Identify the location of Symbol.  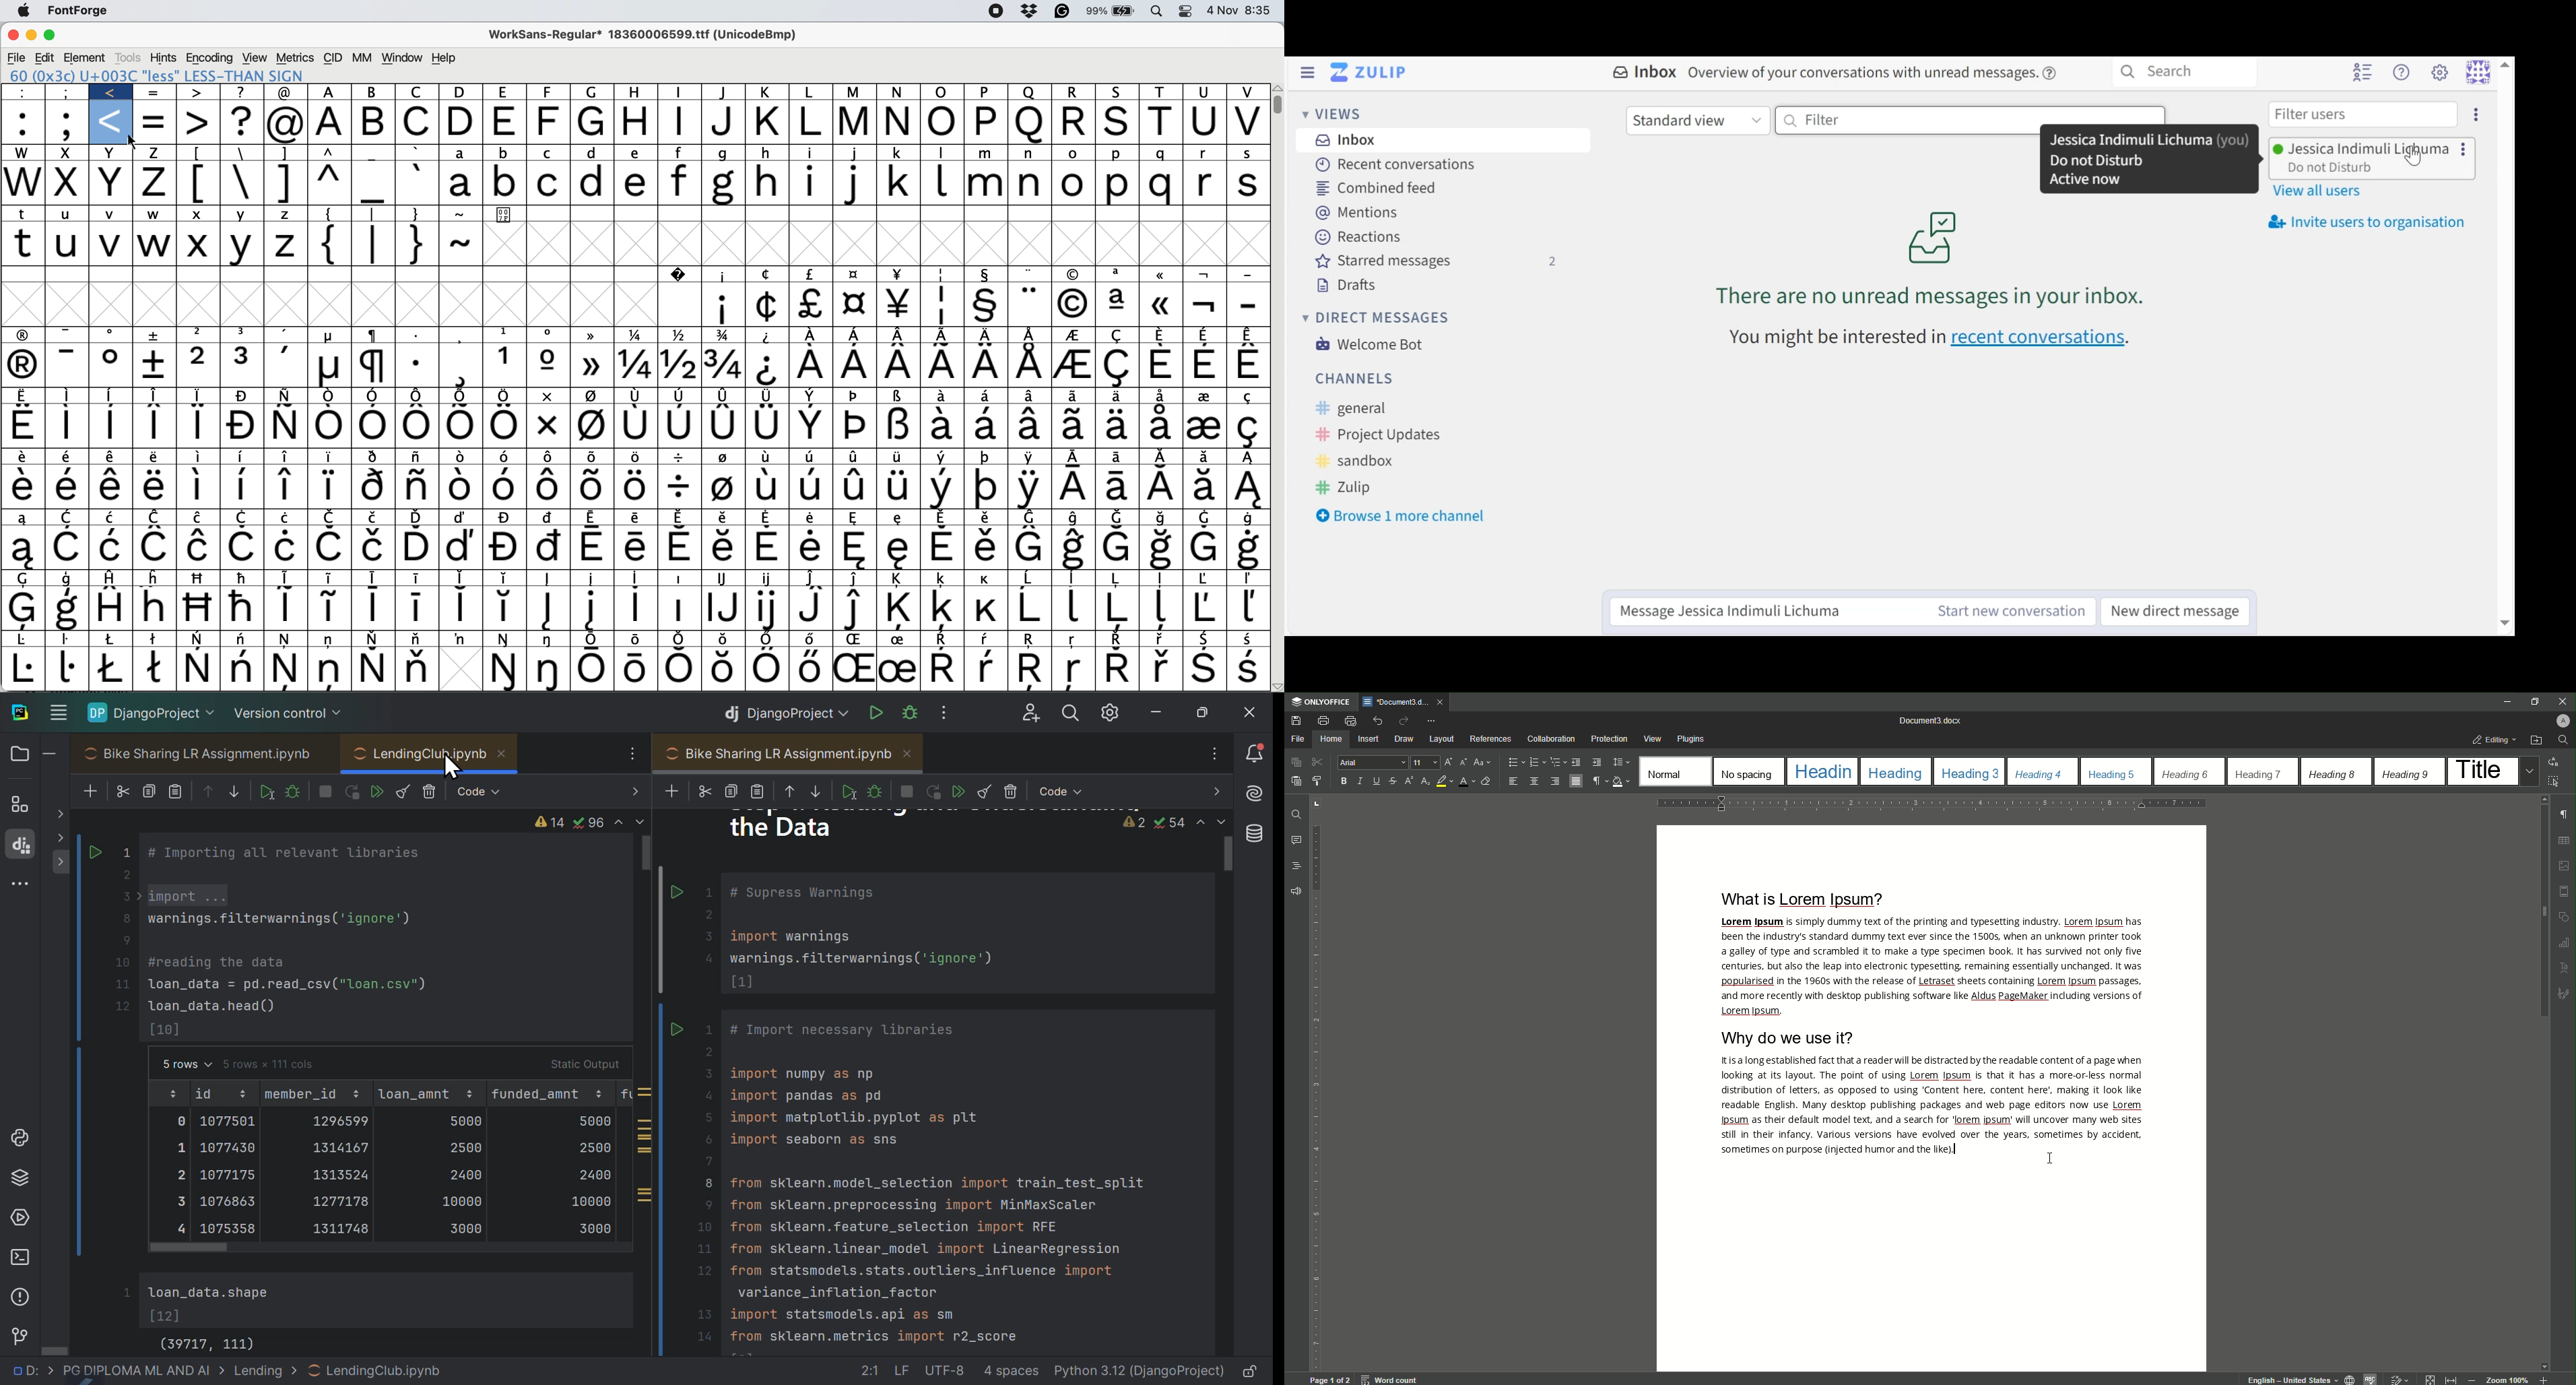
(681, 425).